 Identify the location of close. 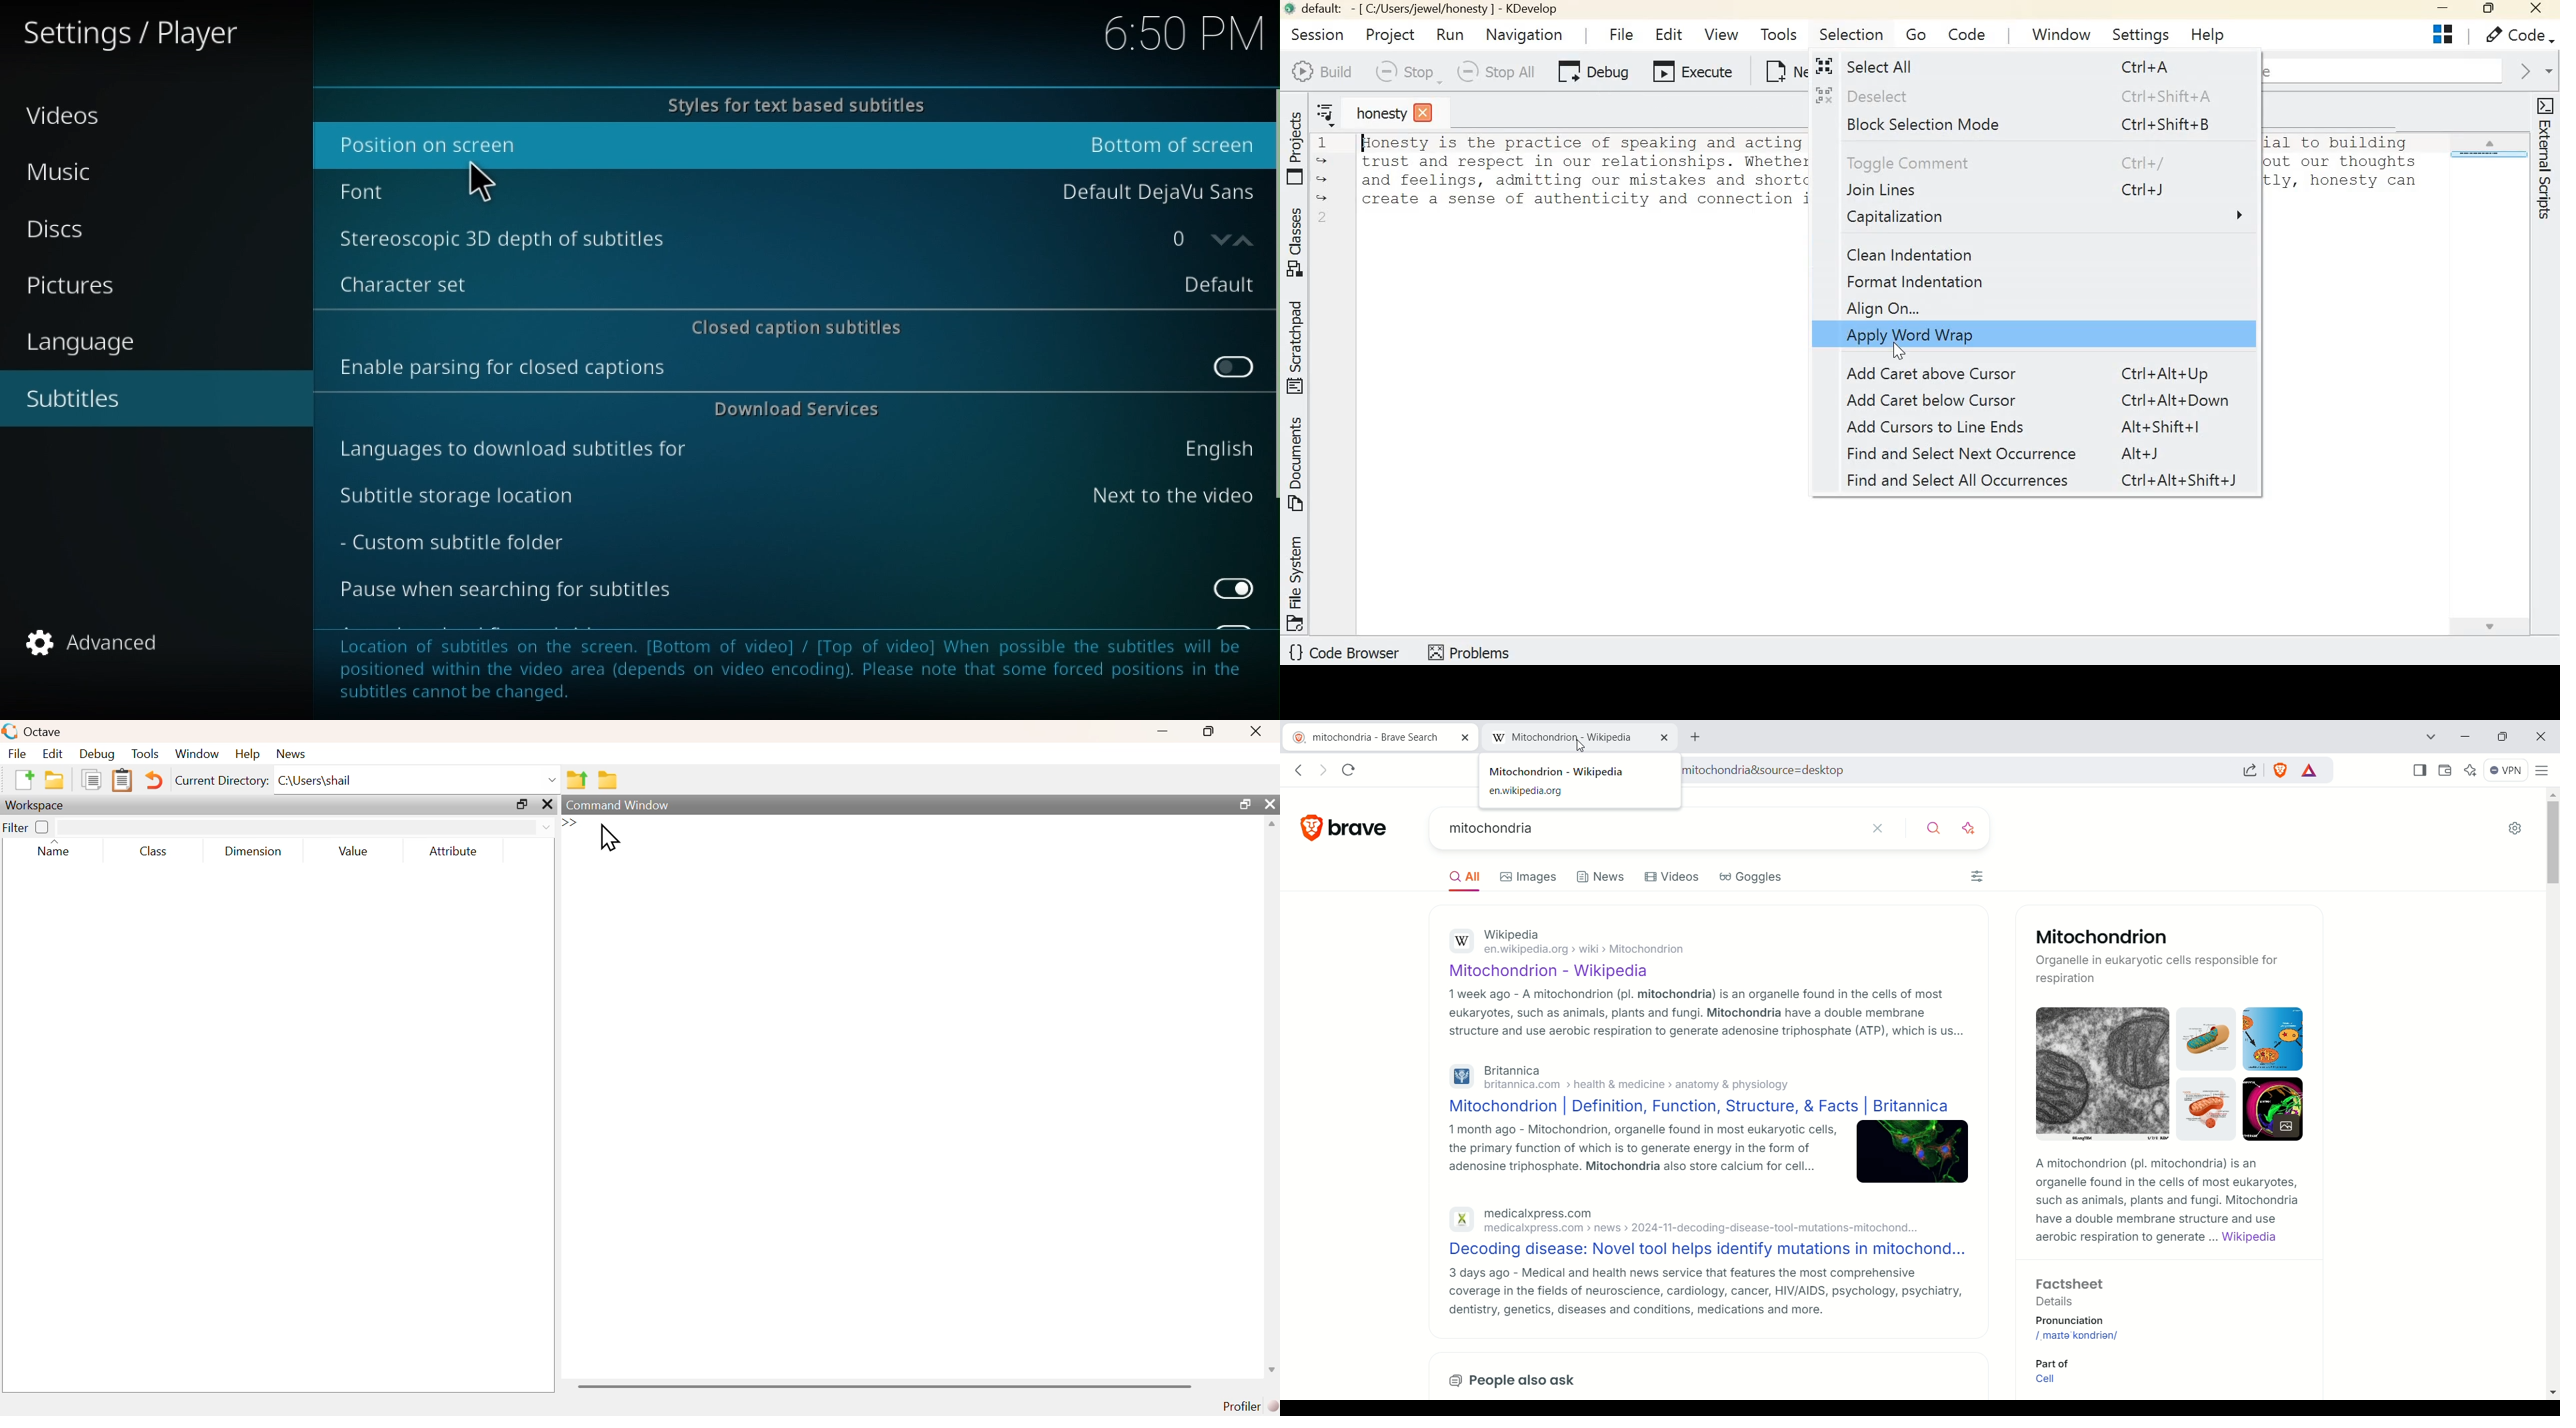
(2542, 737).